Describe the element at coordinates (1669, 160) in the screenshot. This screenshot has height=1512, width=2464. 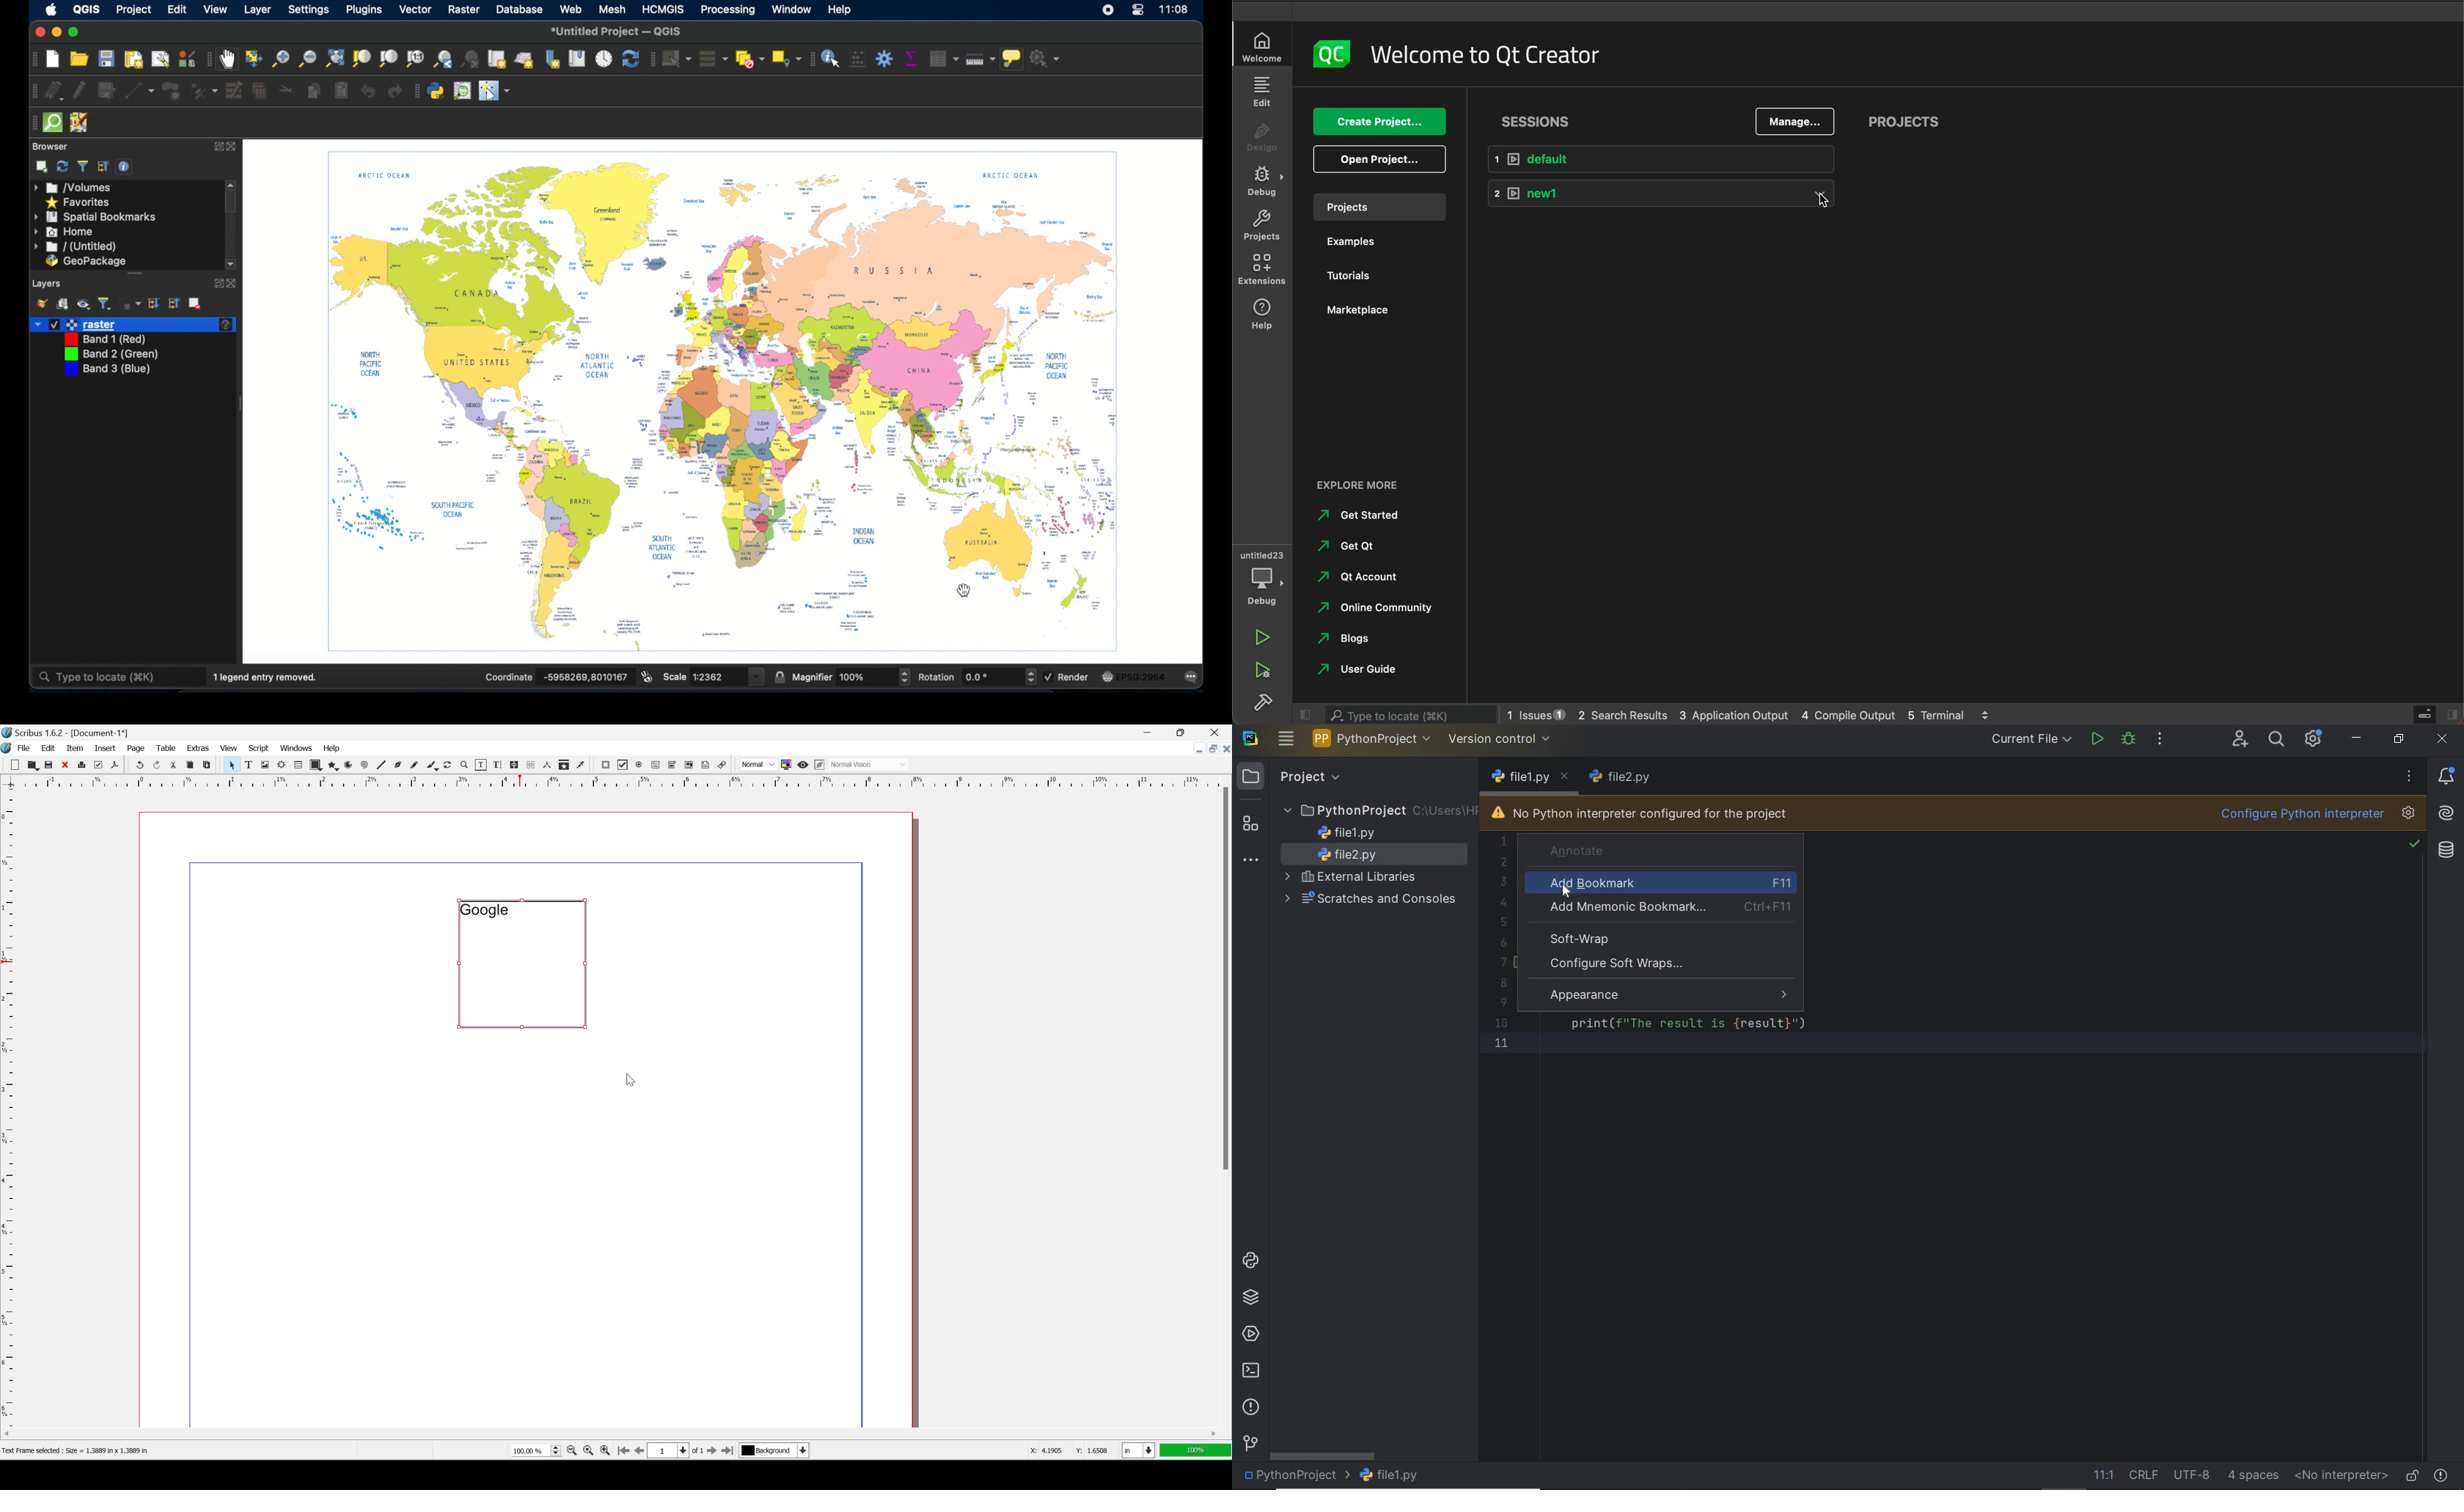
I see `DEFAULT` at that location.